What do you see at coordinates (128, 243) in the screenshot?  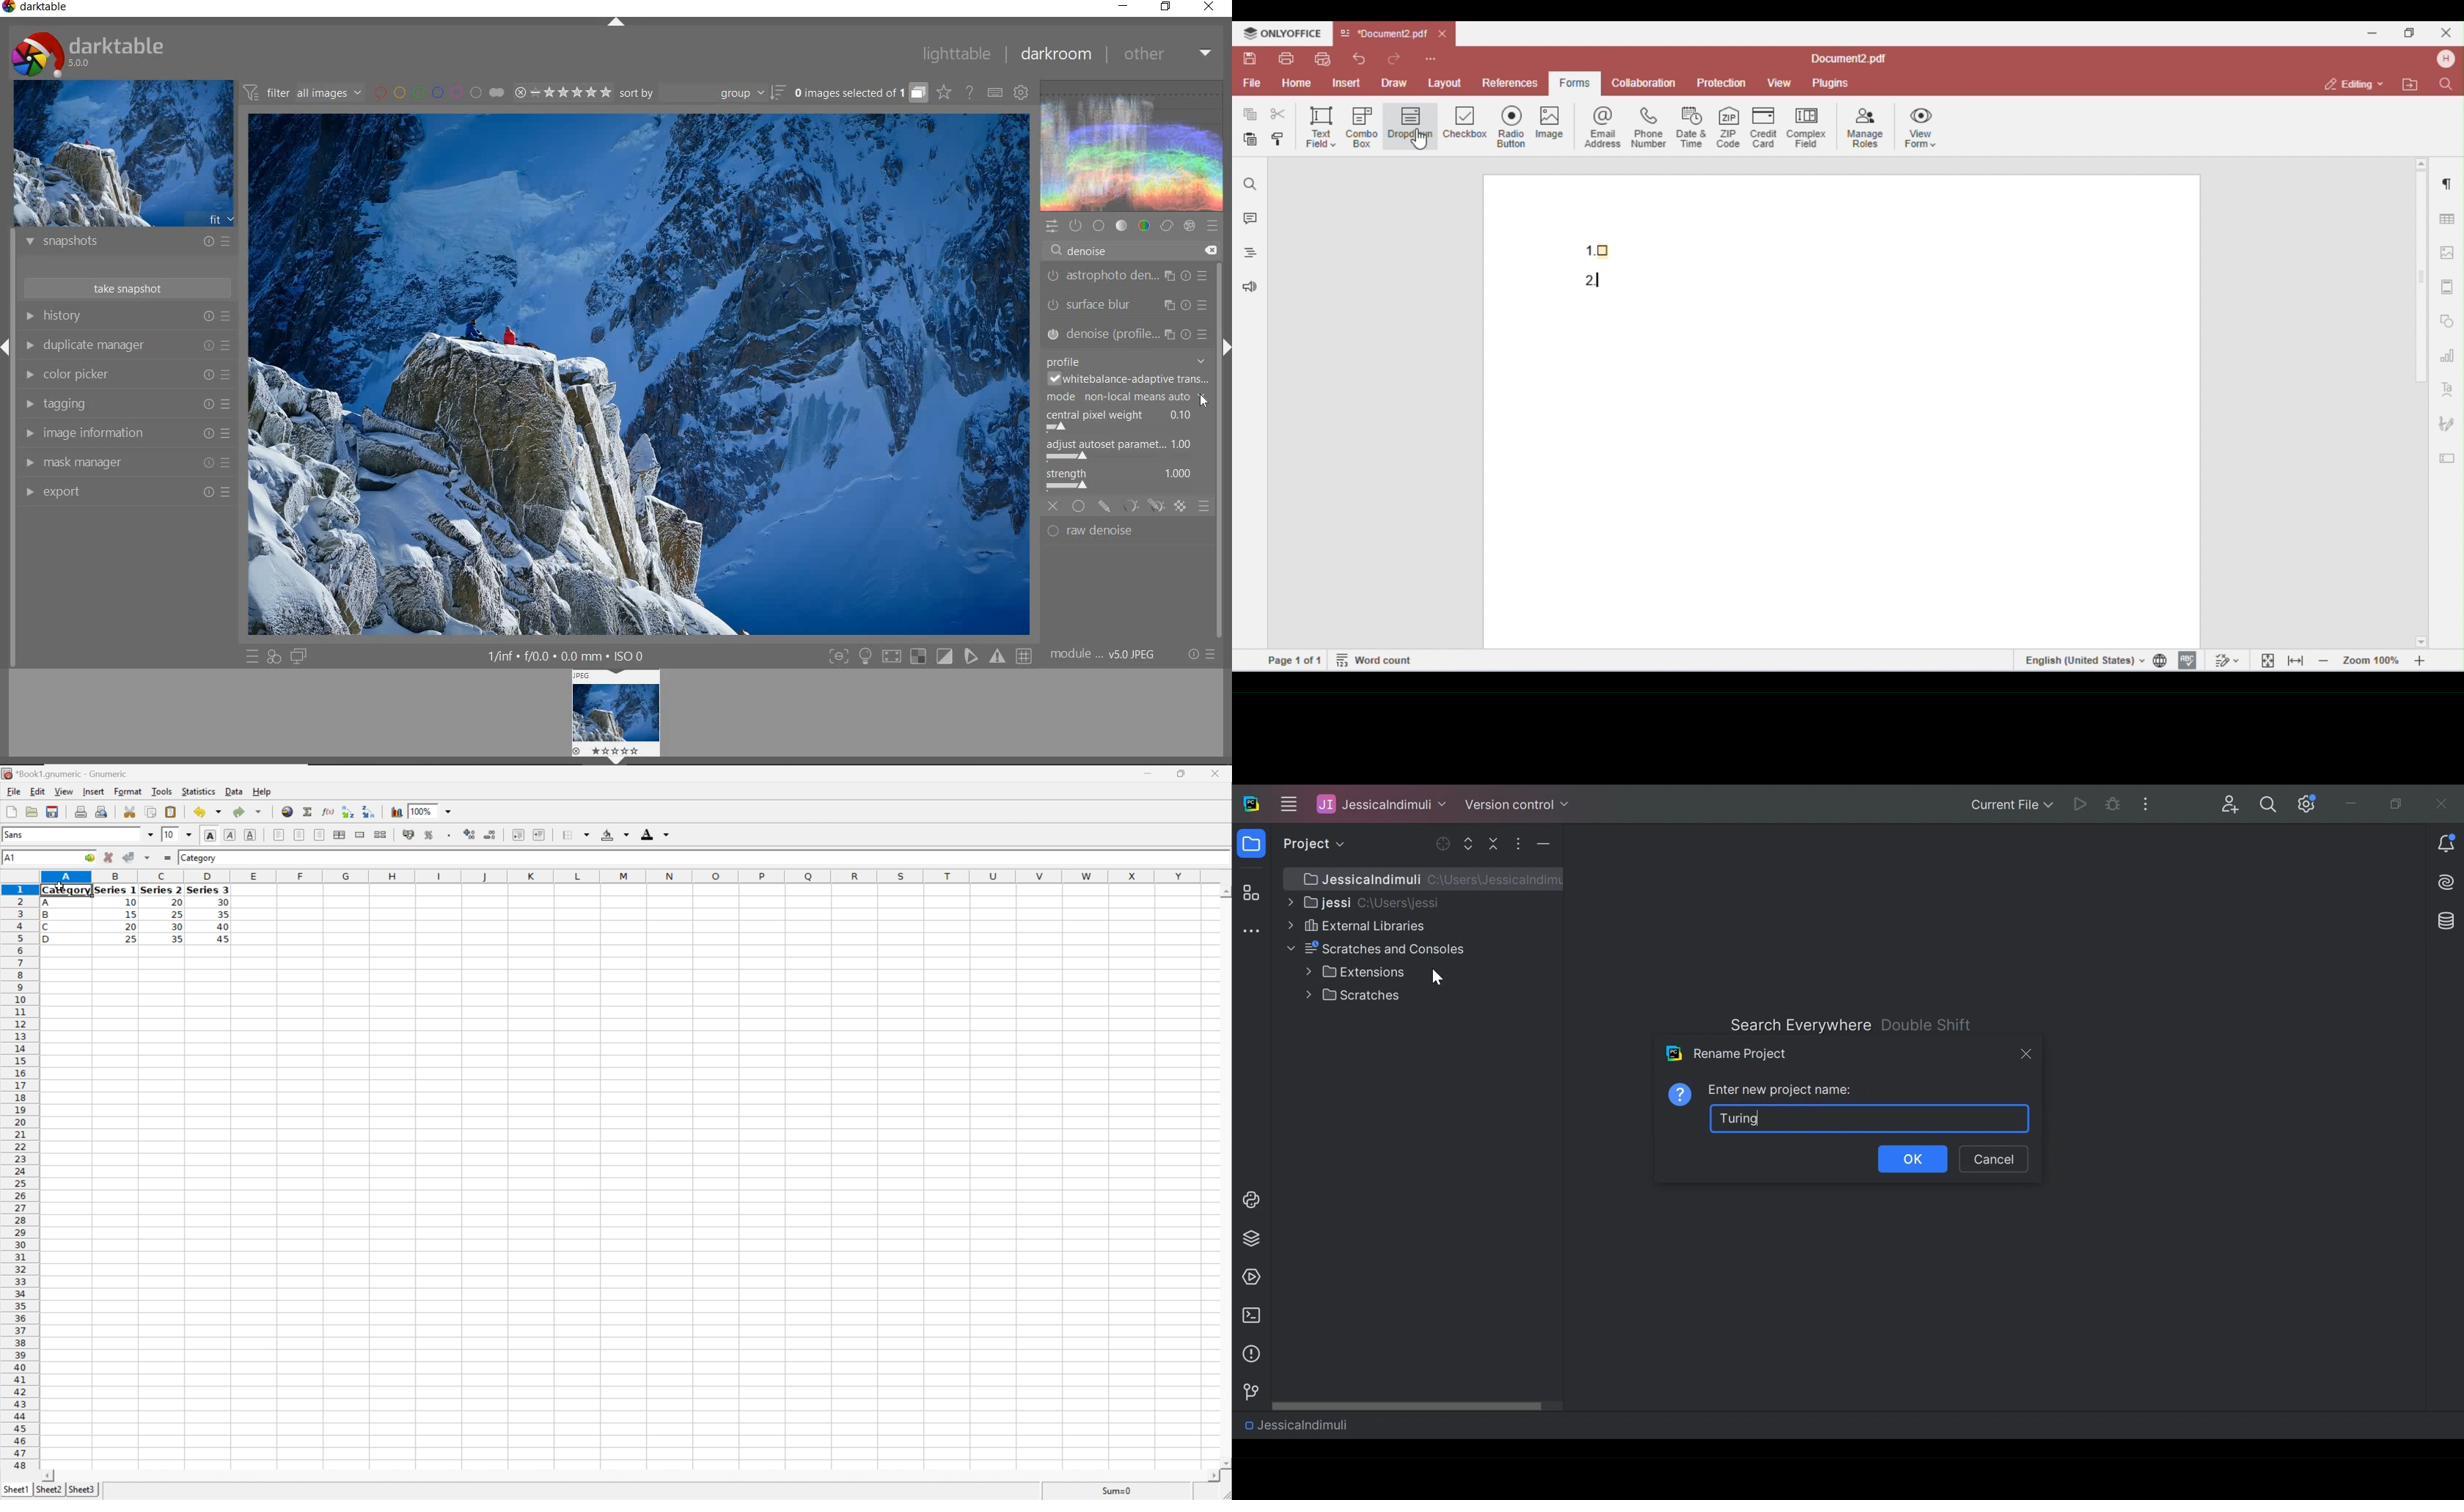 I see `snapshots` at bounding box center [128, 243].